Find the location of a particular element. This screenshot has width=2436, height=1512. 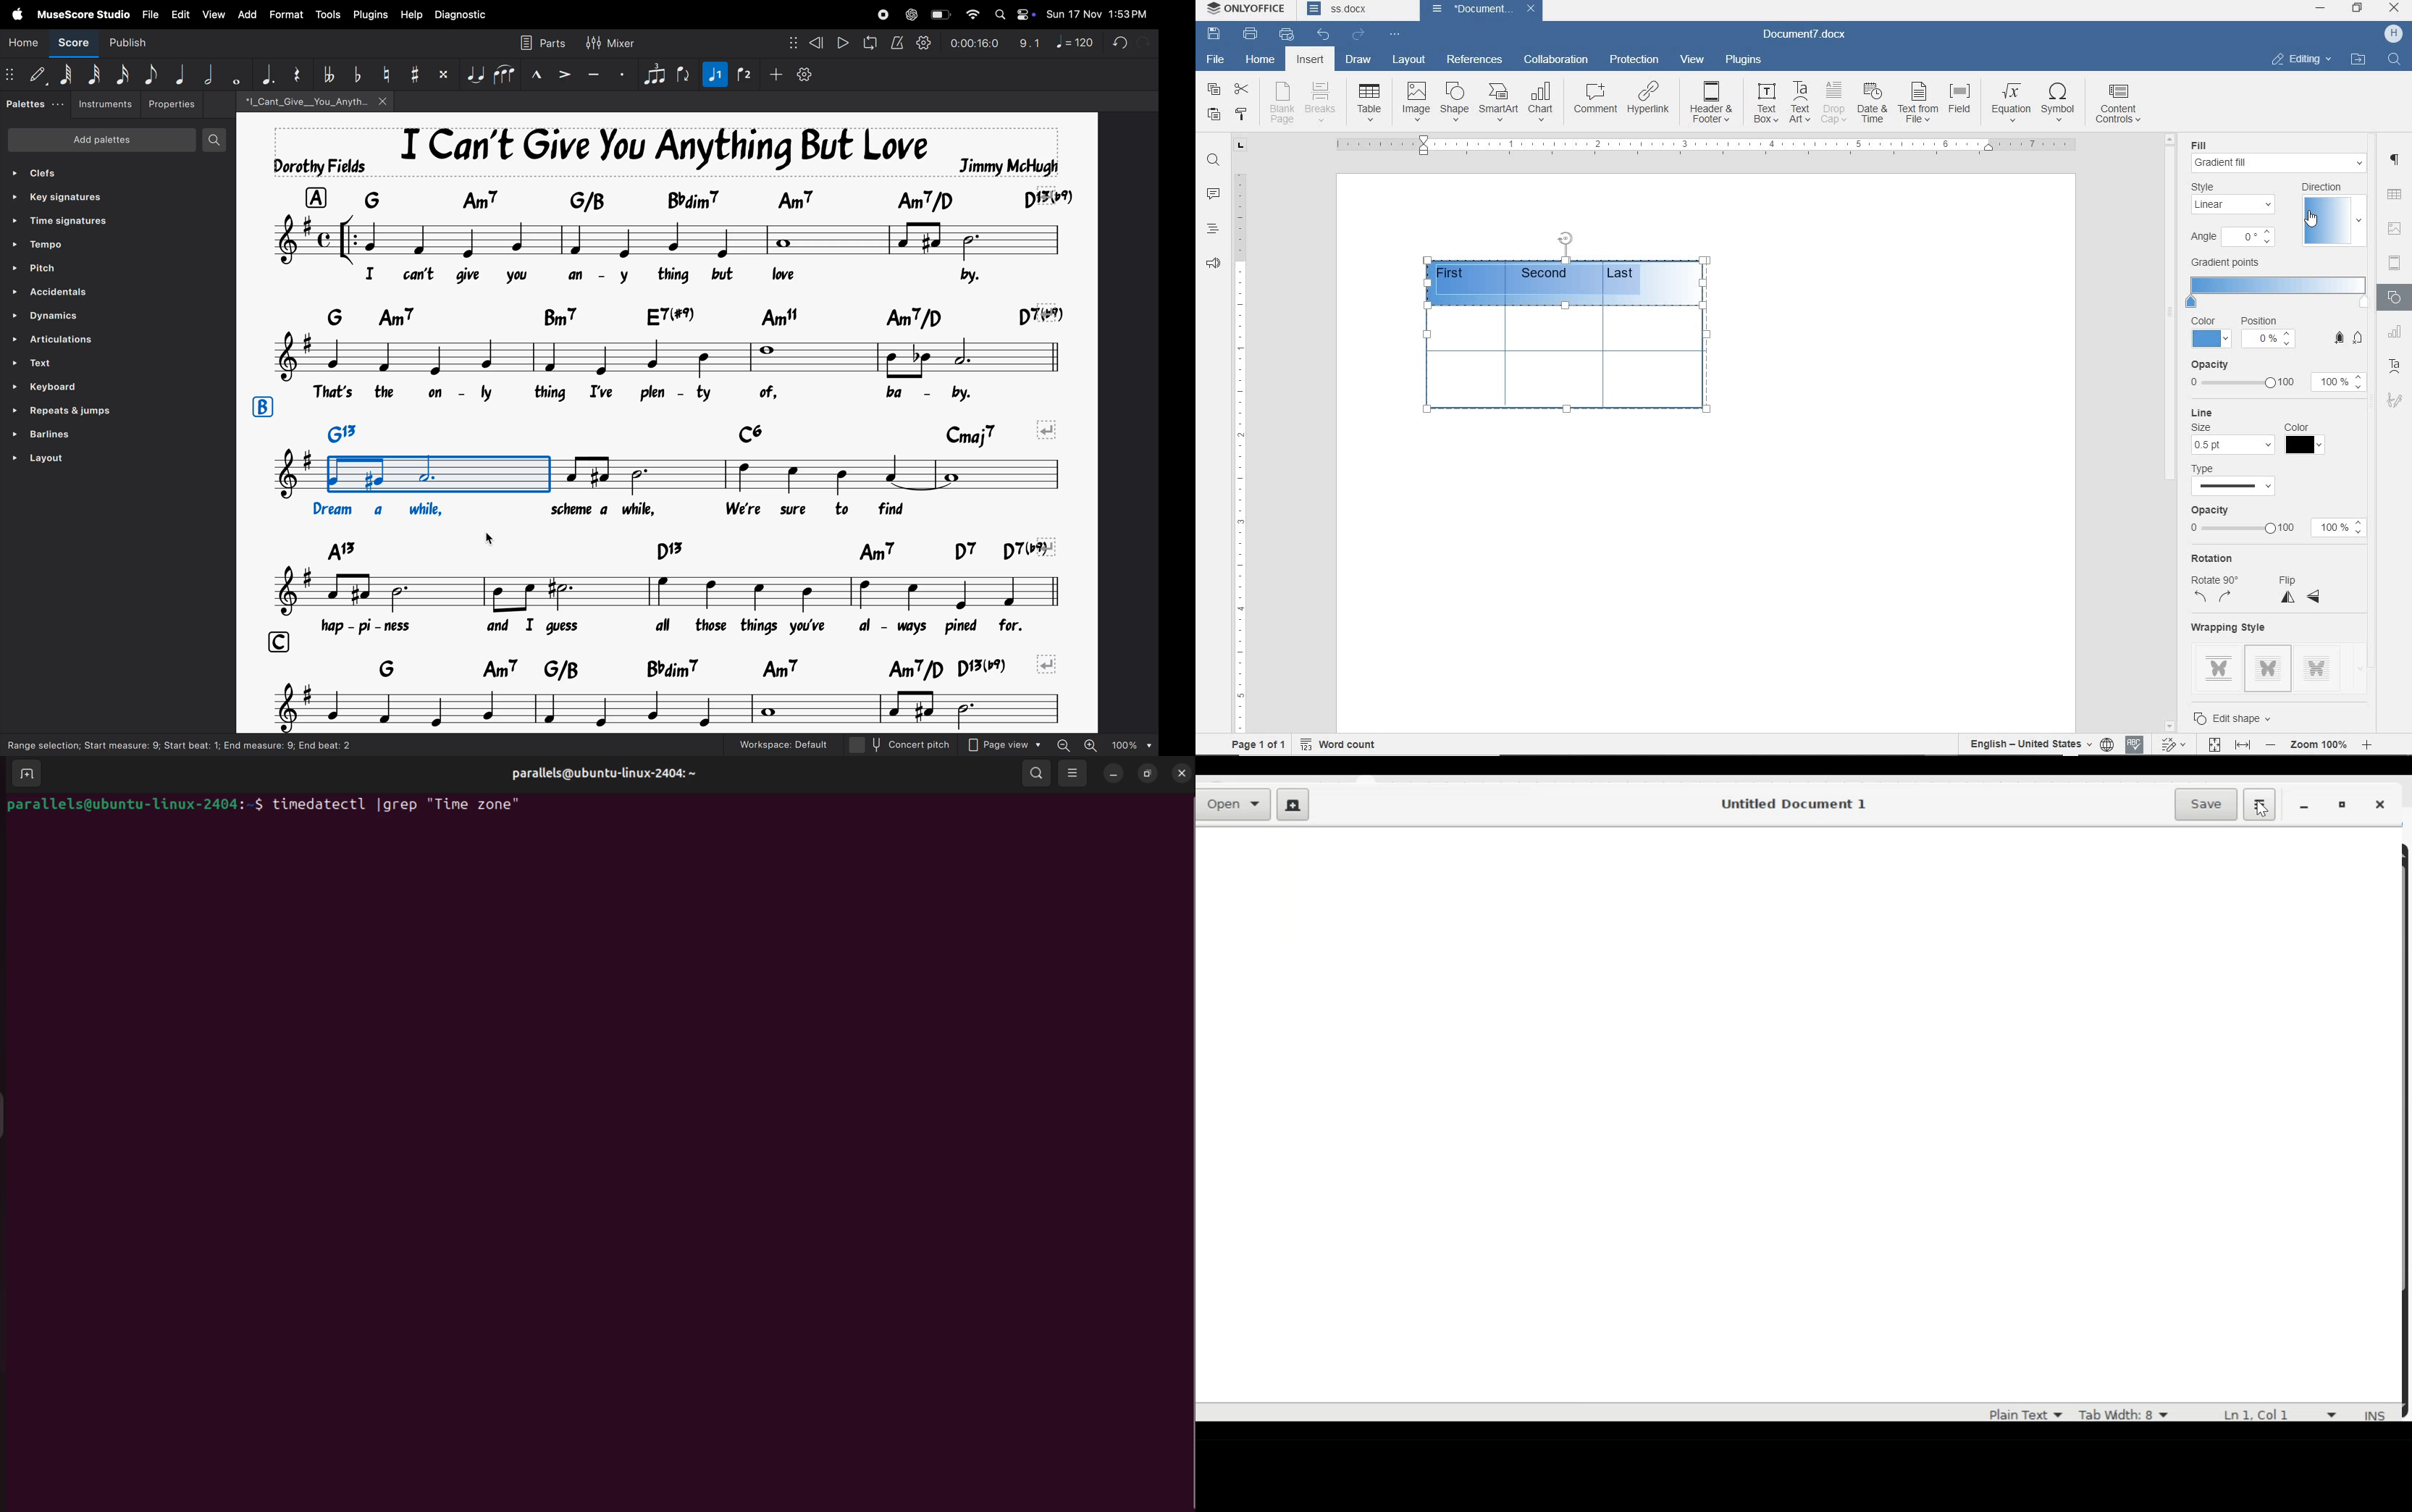

add terminal is located at coordinates (26, 773).